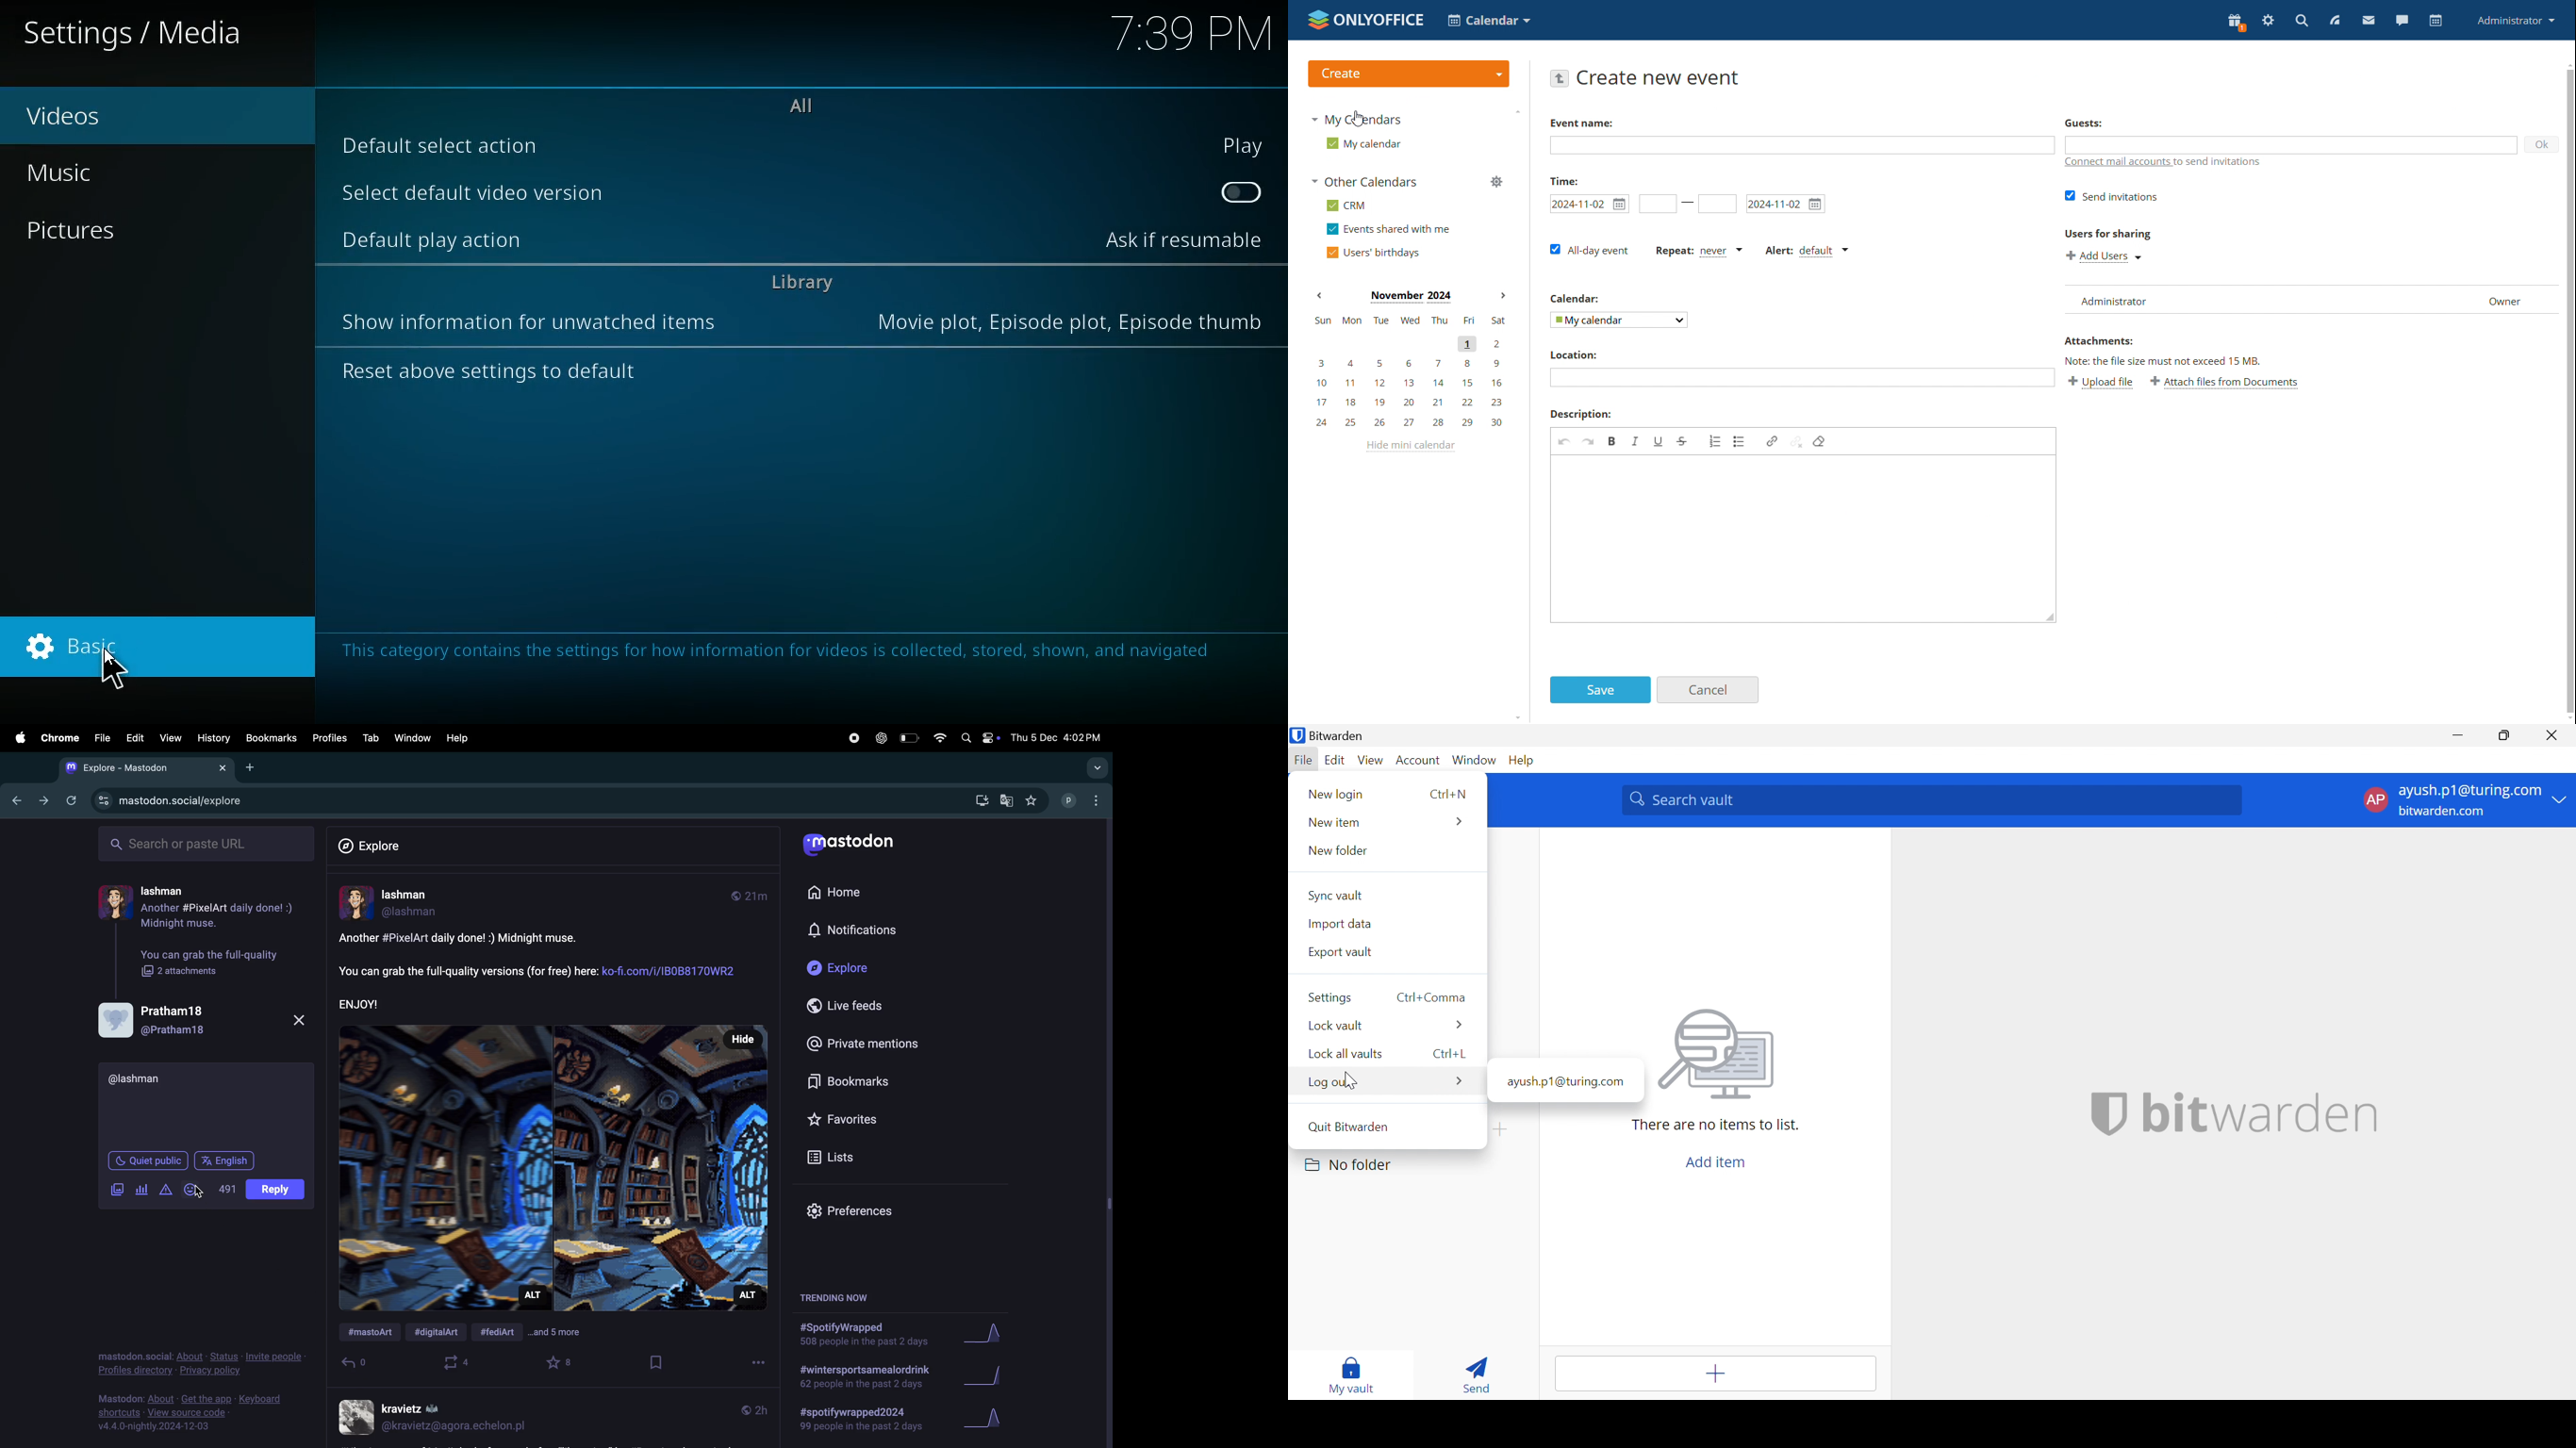 The image size is (2576, 1456). What do you see at coordinates (1368, 182) in the screenshot?
I see `other calendars` at bounding box center [1368, 182].